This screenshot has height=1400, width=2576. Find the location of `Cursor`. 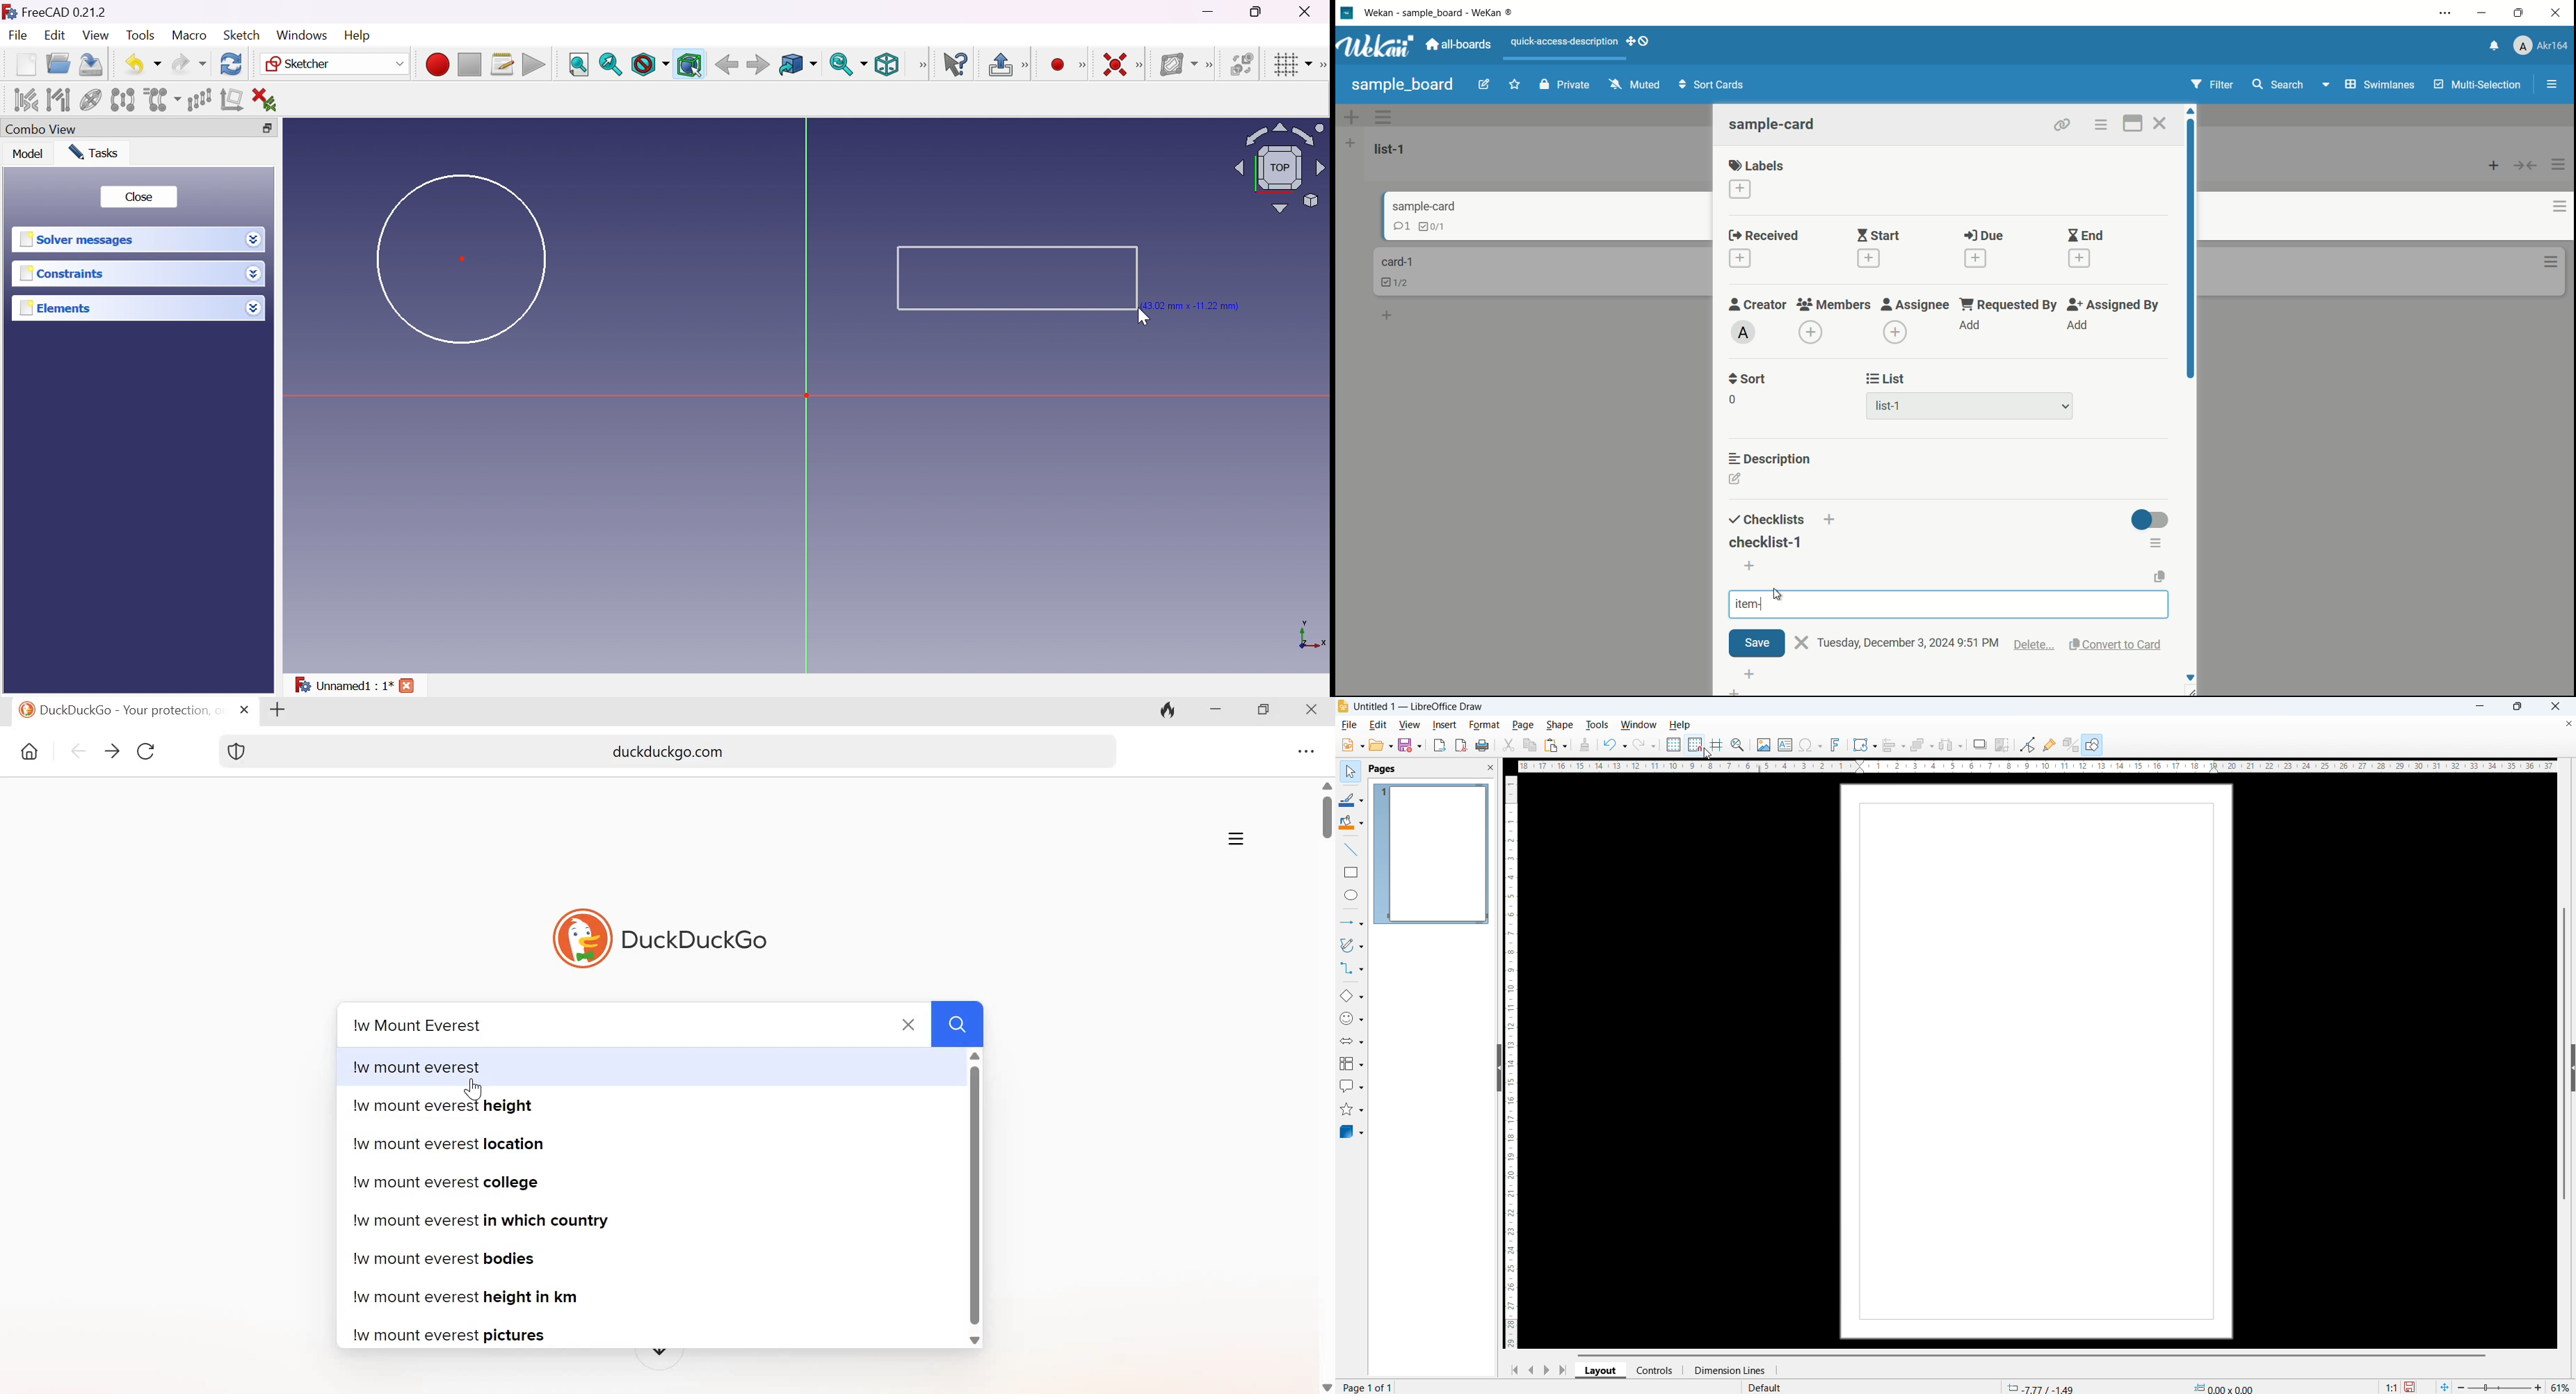

Cursor is located at coordinates (1146, 319).